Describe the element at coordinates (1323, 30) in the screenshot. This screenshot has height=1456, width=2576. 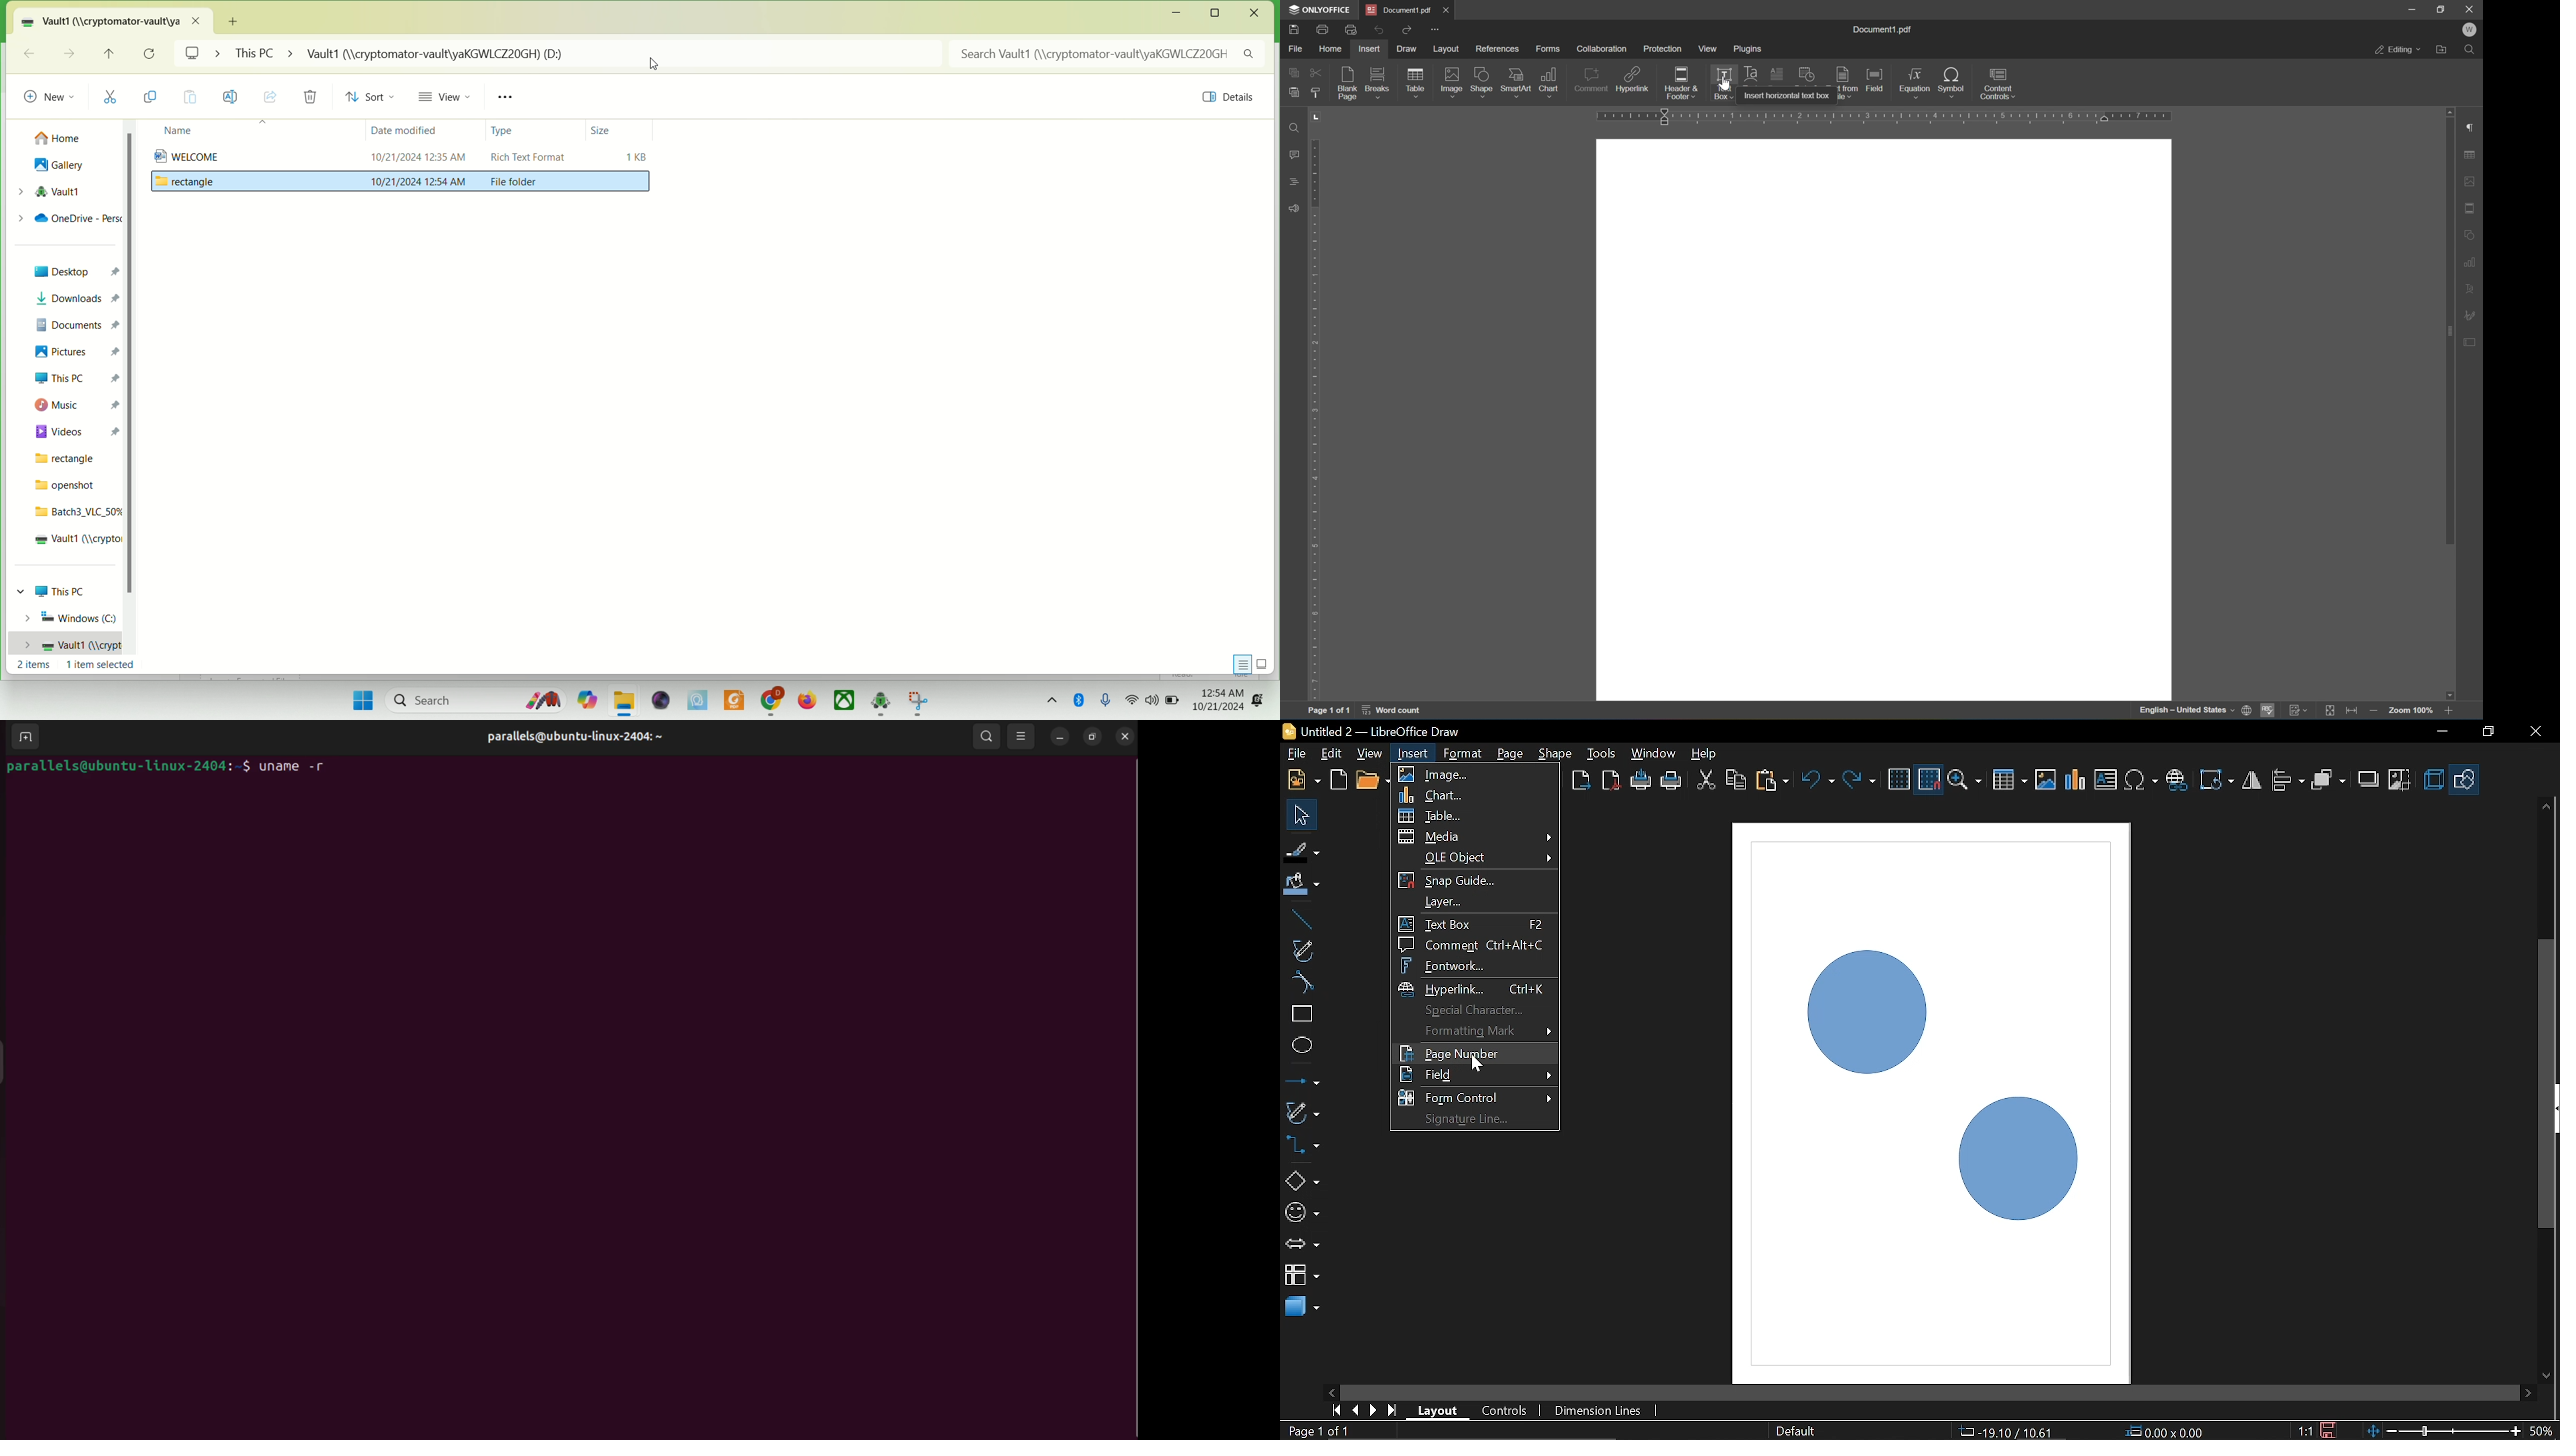
I see `Print` at that location.